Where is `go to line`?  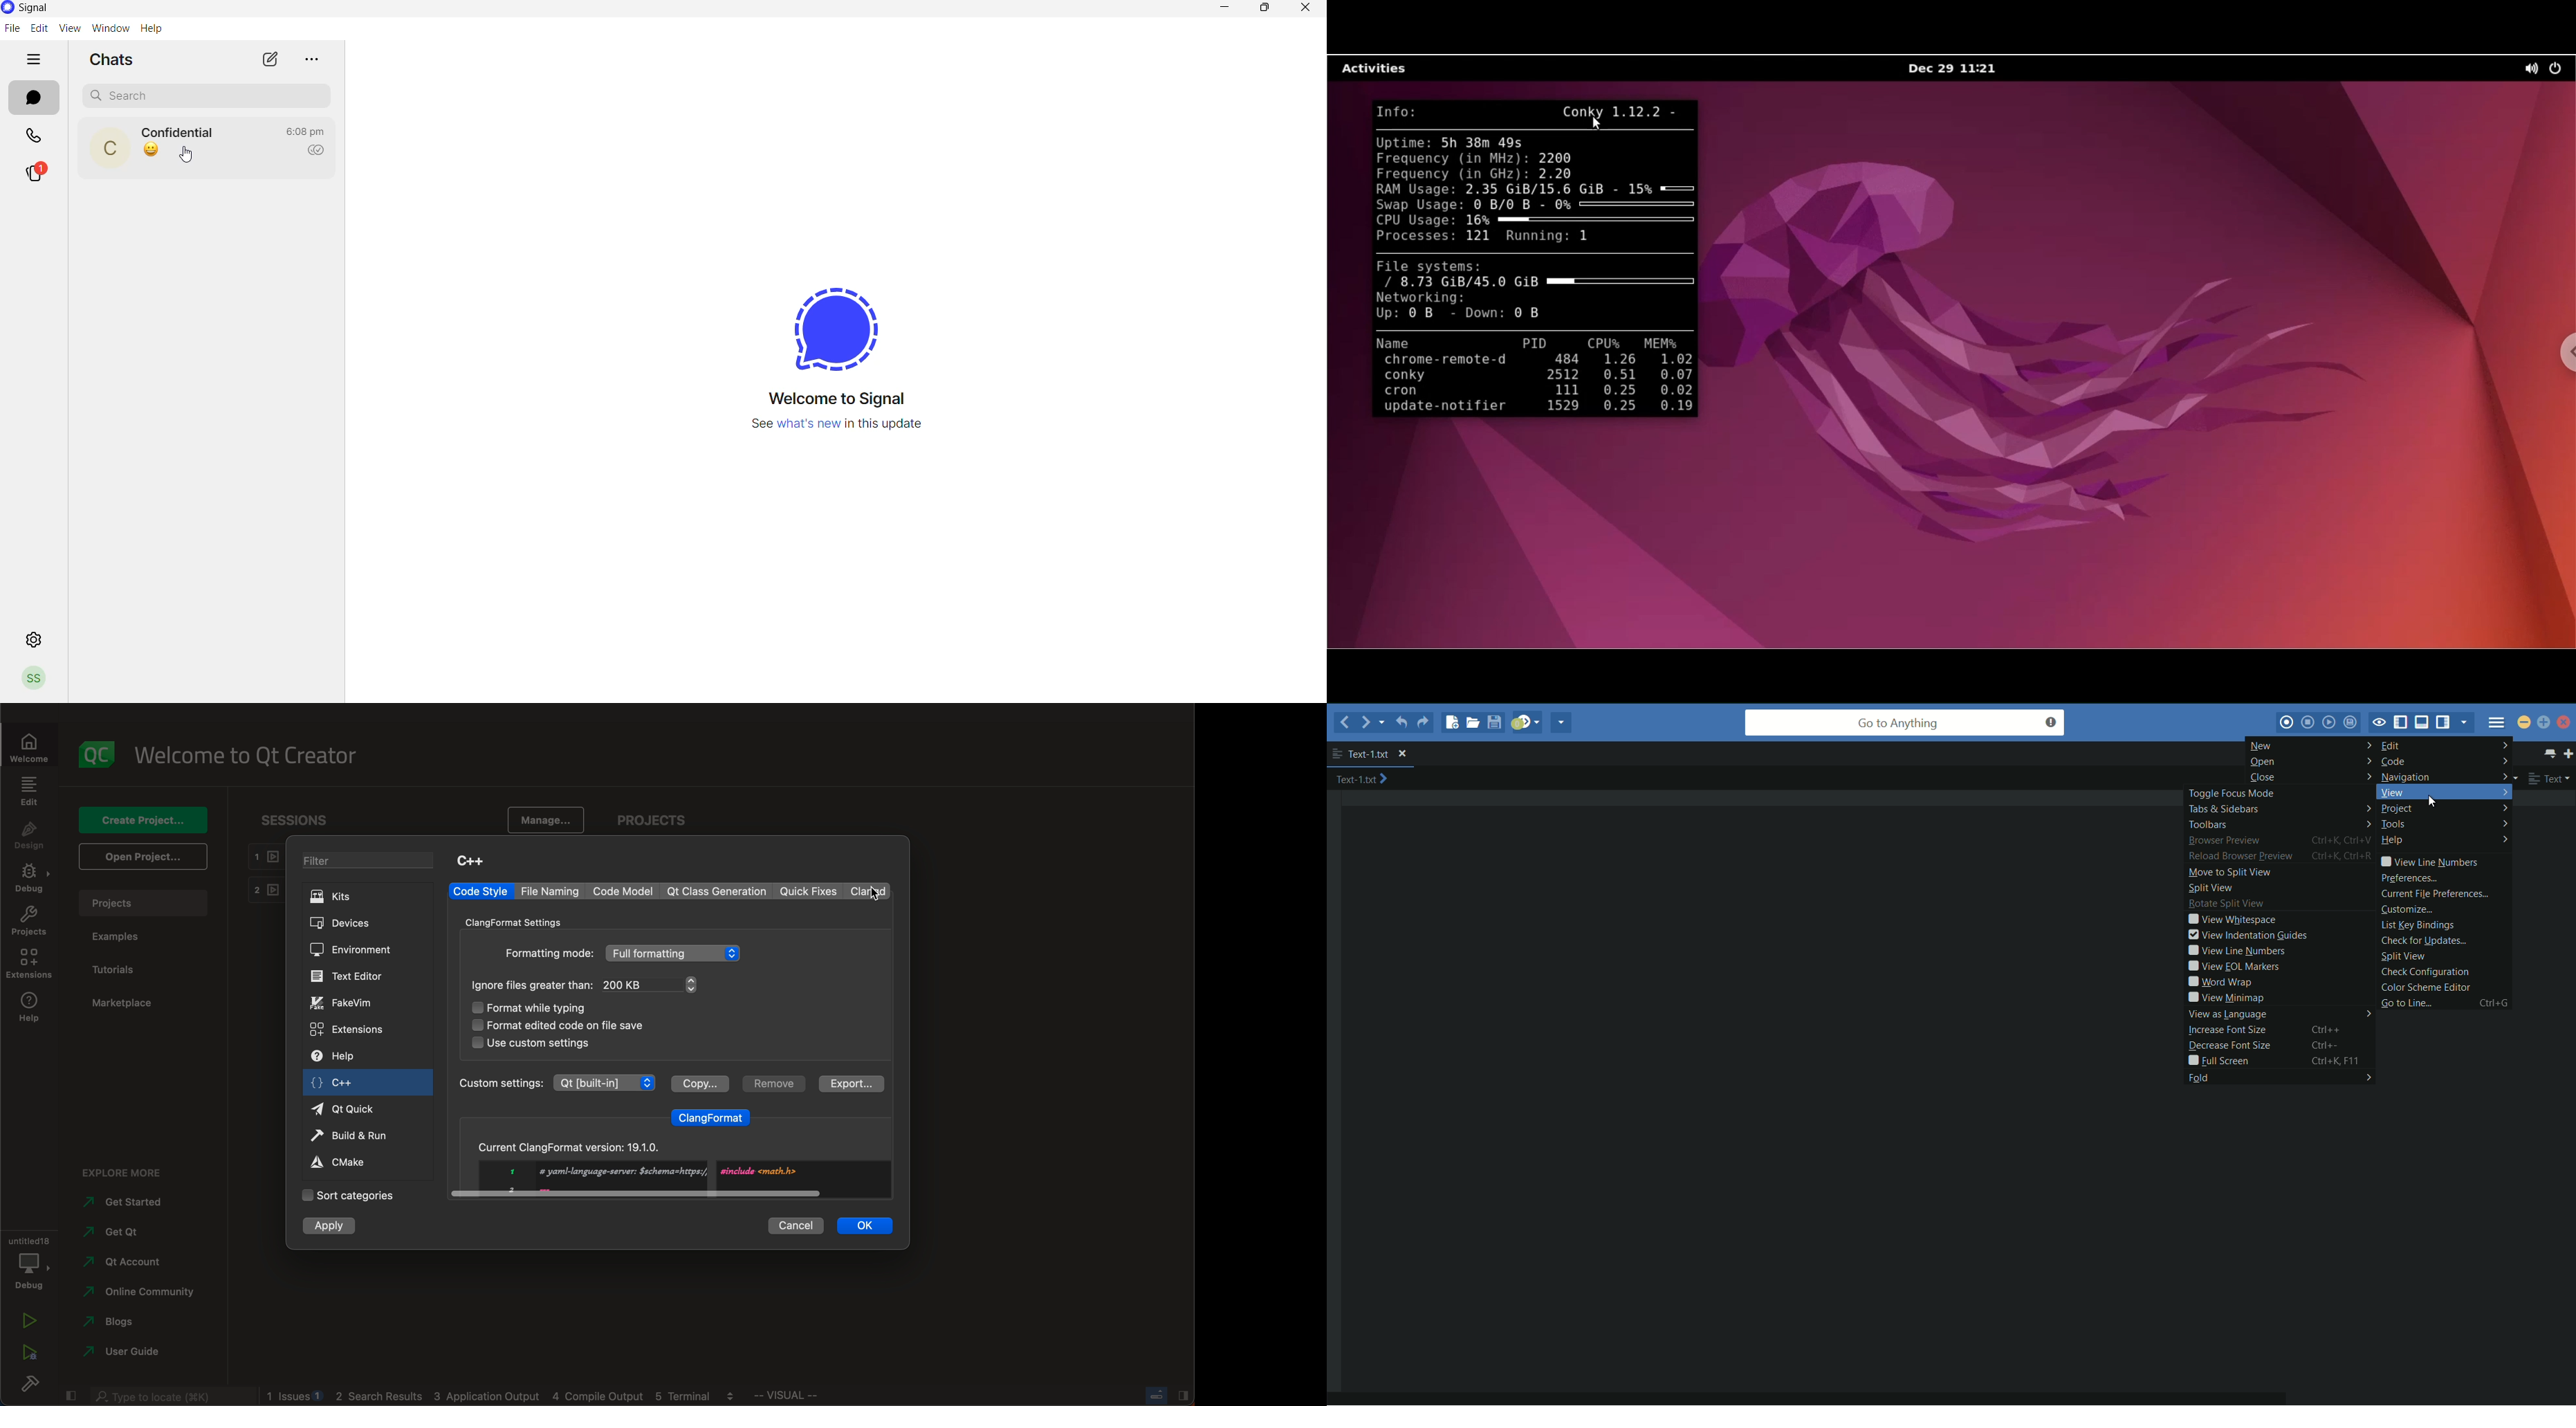
go to line is located at coordinates (2407, 1003).